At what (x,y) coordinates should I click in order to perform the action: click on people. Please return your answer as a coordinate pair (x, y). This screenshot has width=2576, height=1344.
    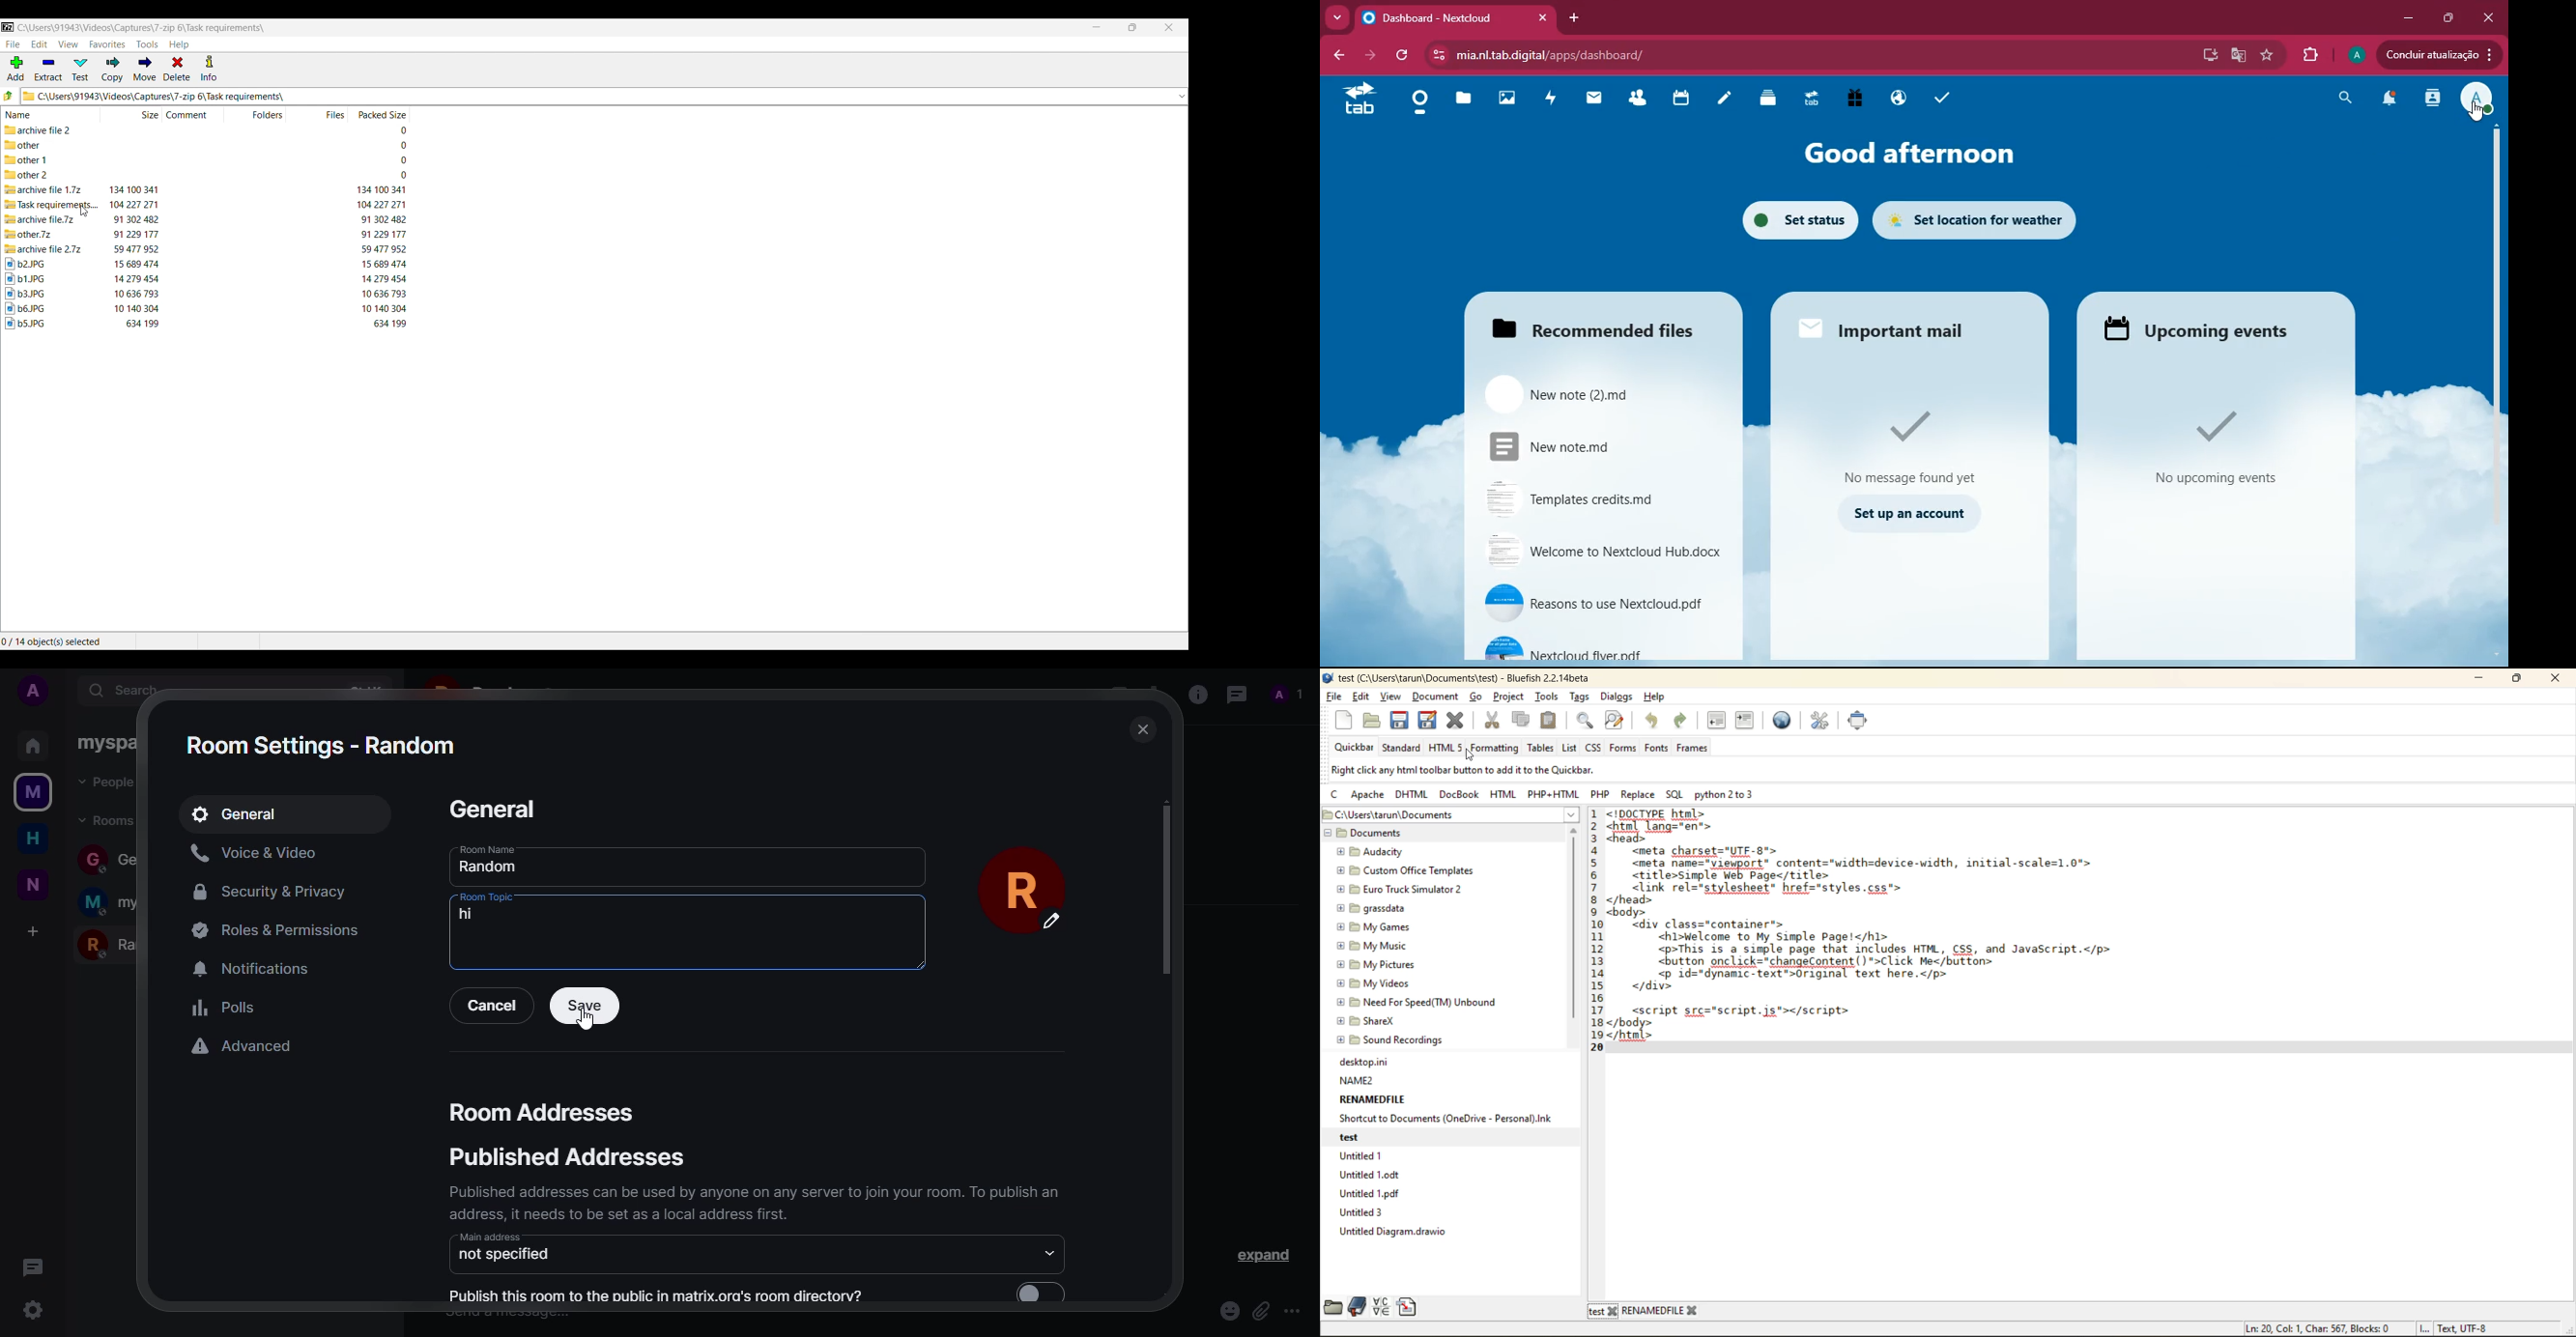
    Looking at the image, I should click on (113, 782).